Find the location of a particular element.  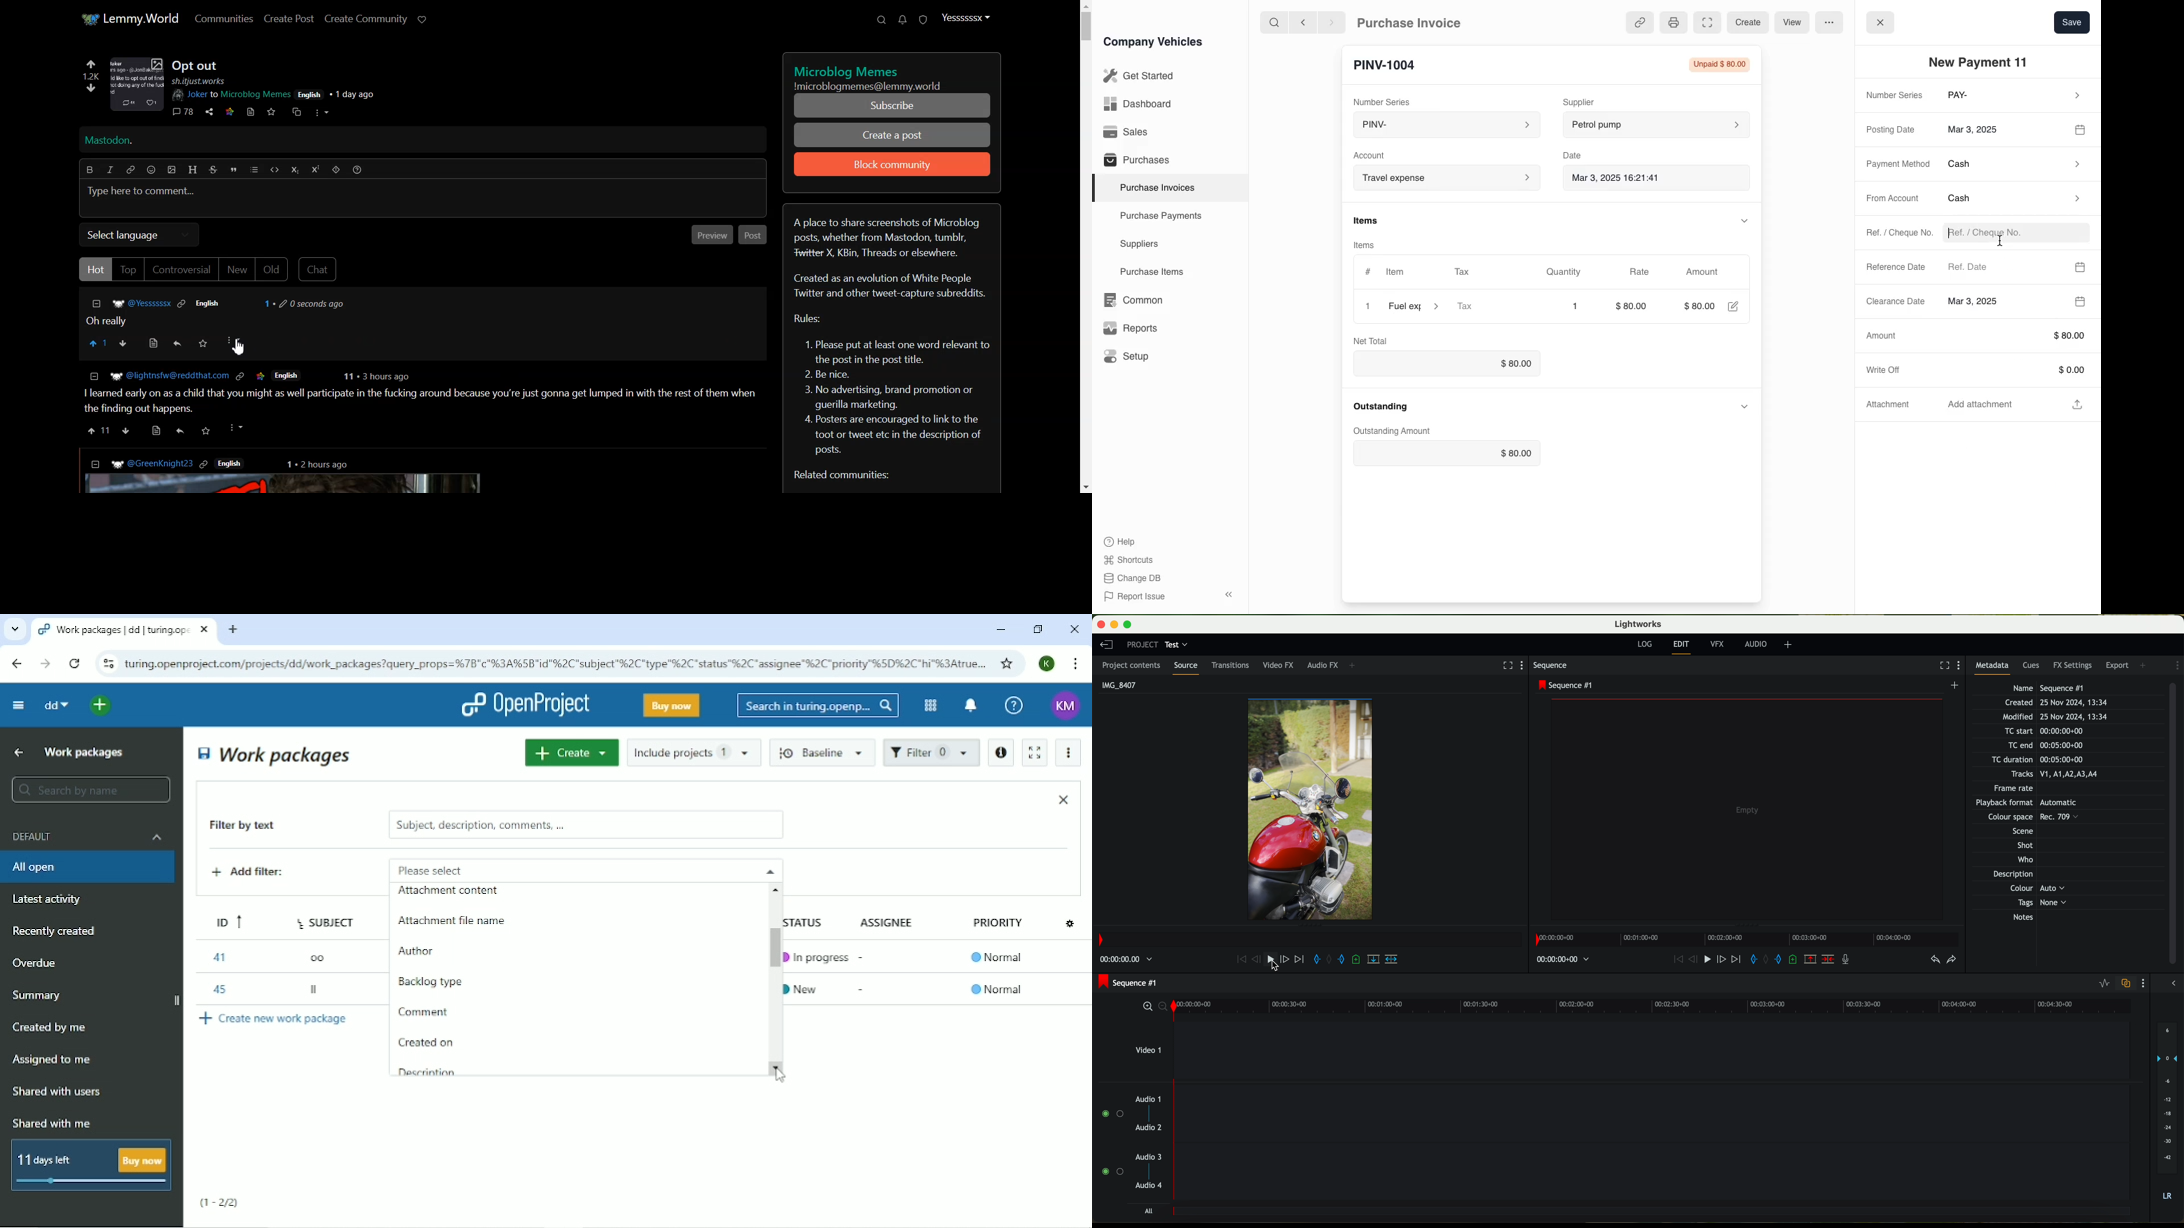

Bookmark this tab is located at coordinates (1007, 663).